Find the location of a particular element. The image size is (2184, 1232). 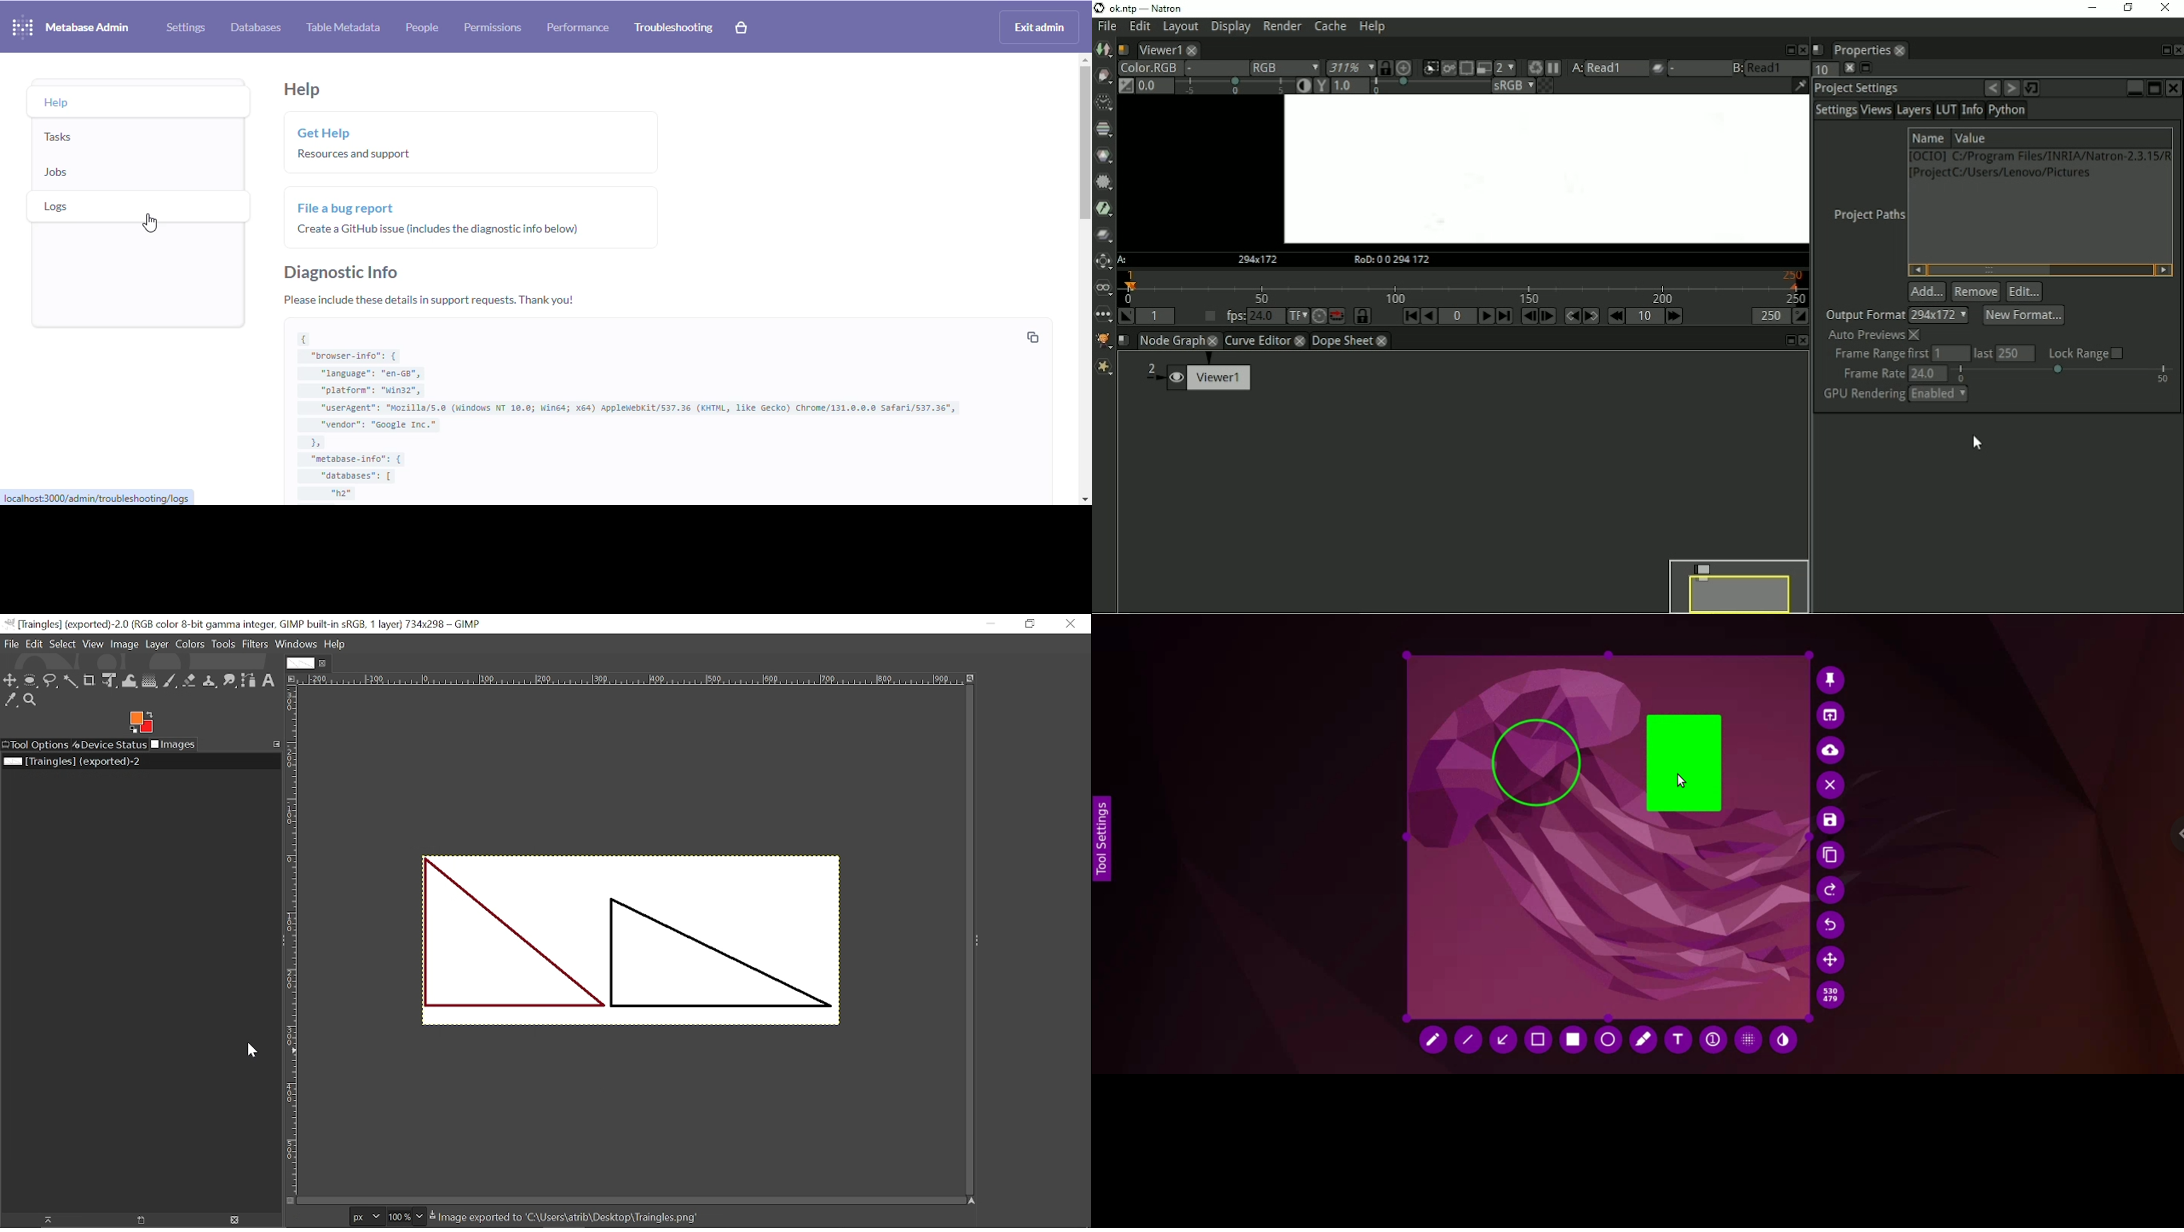

logo is located at coordinates (22, 26).